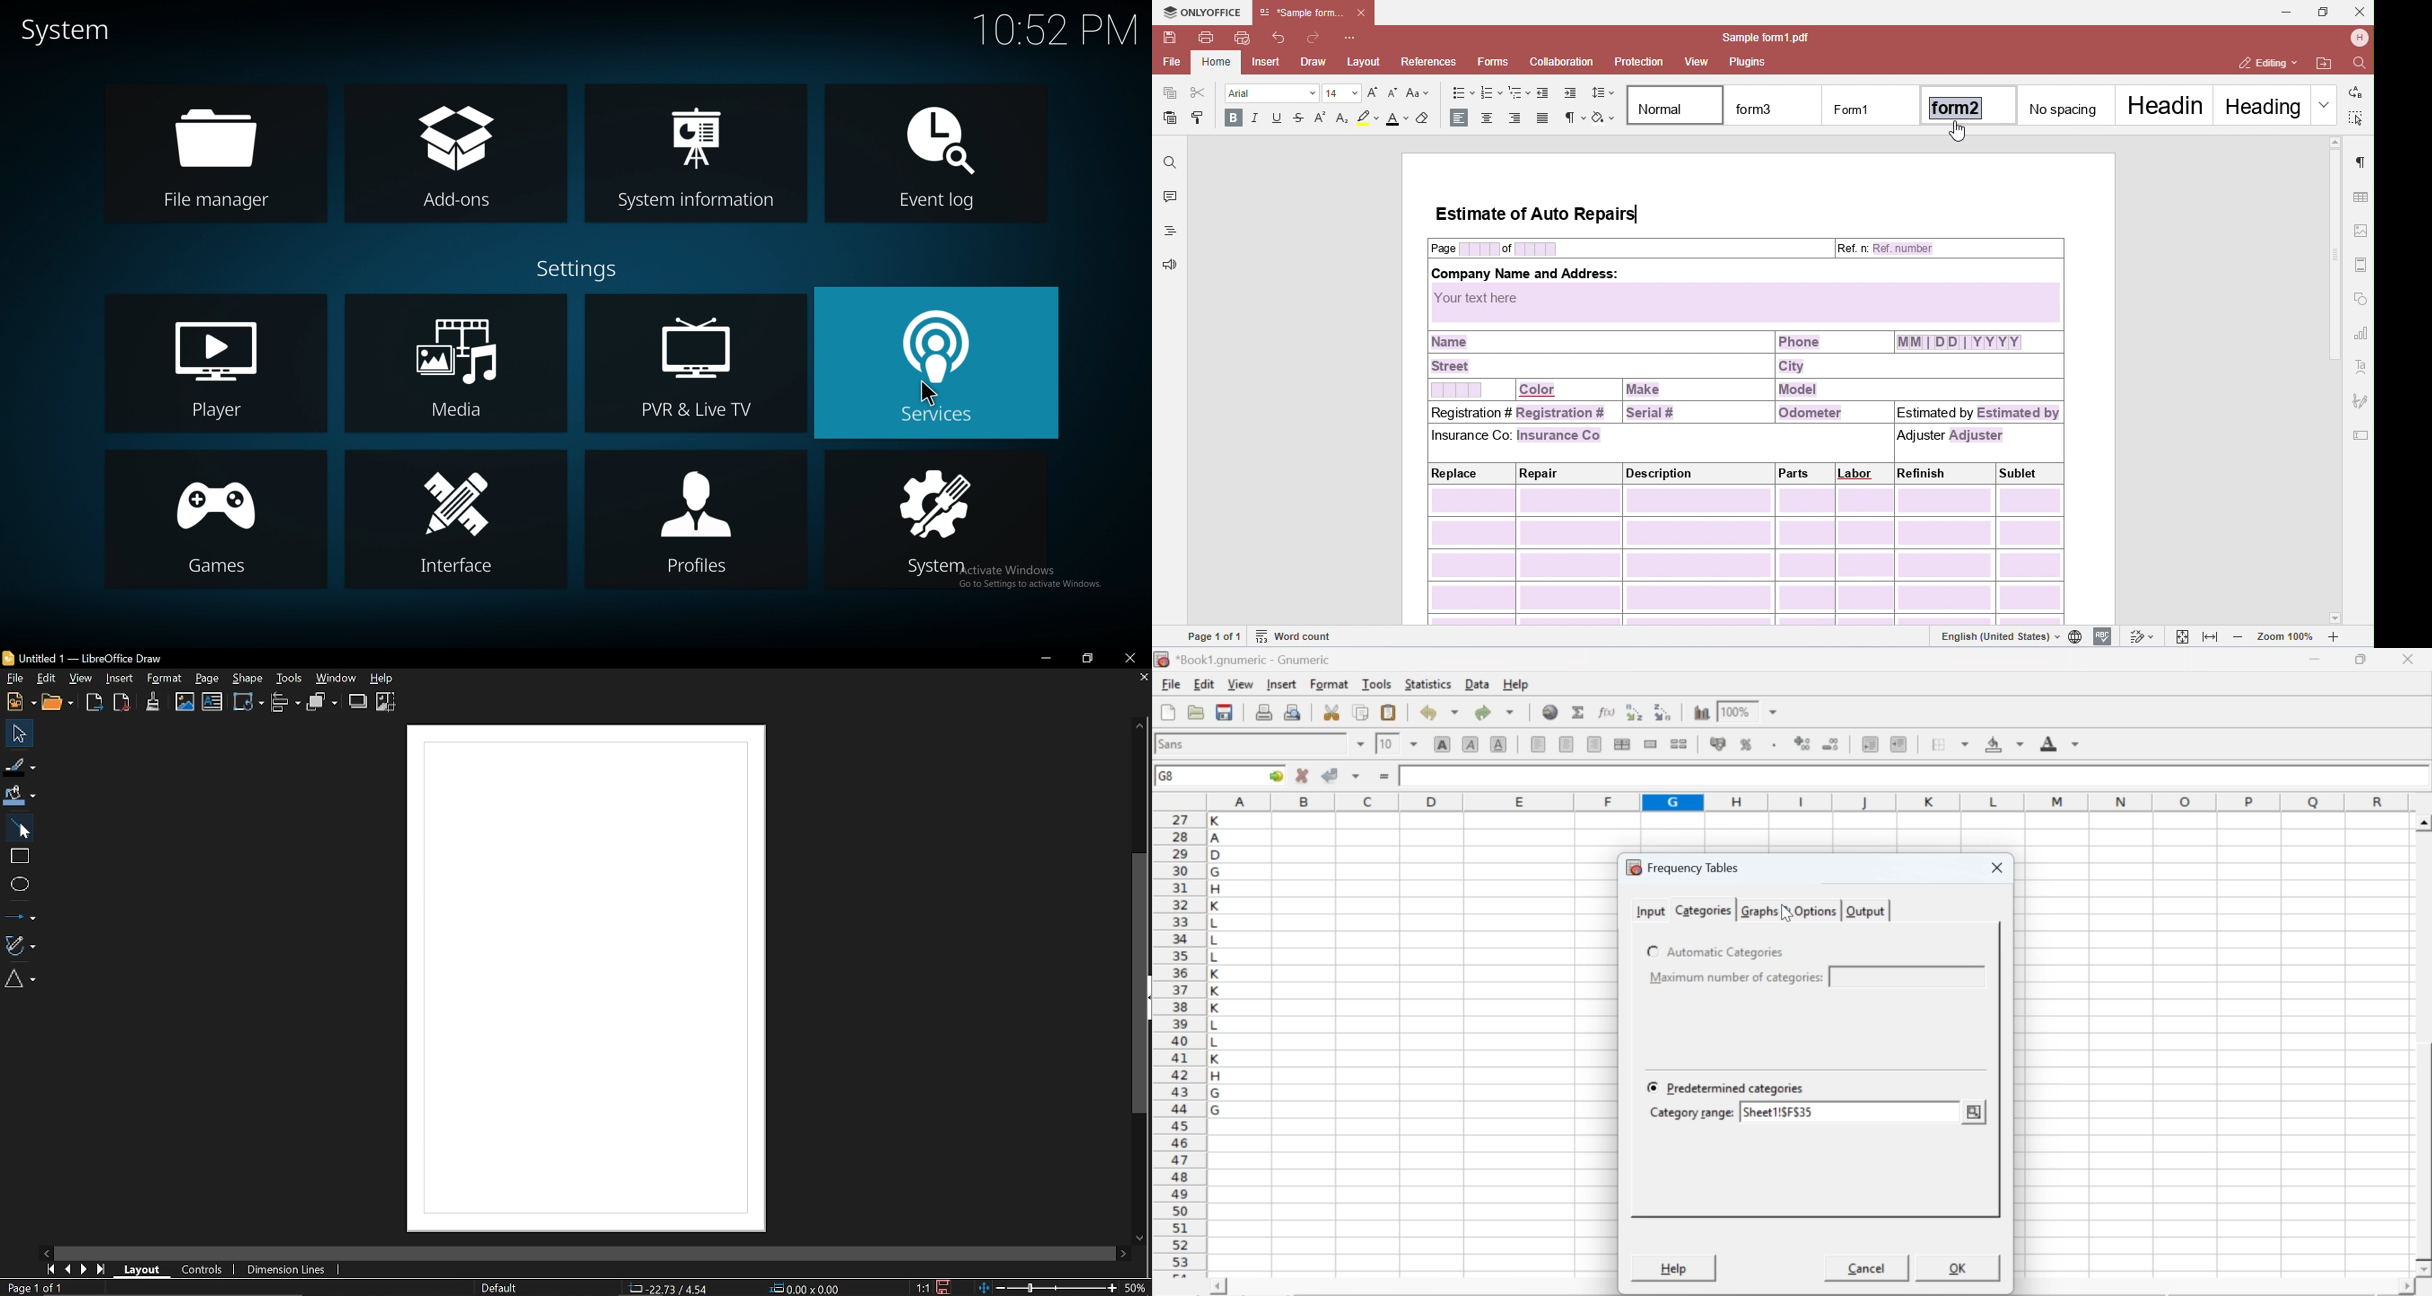  What do you see at coordinates (92, 658) in the screenshot?
I see `Current window` at bounding box center [92, 658].